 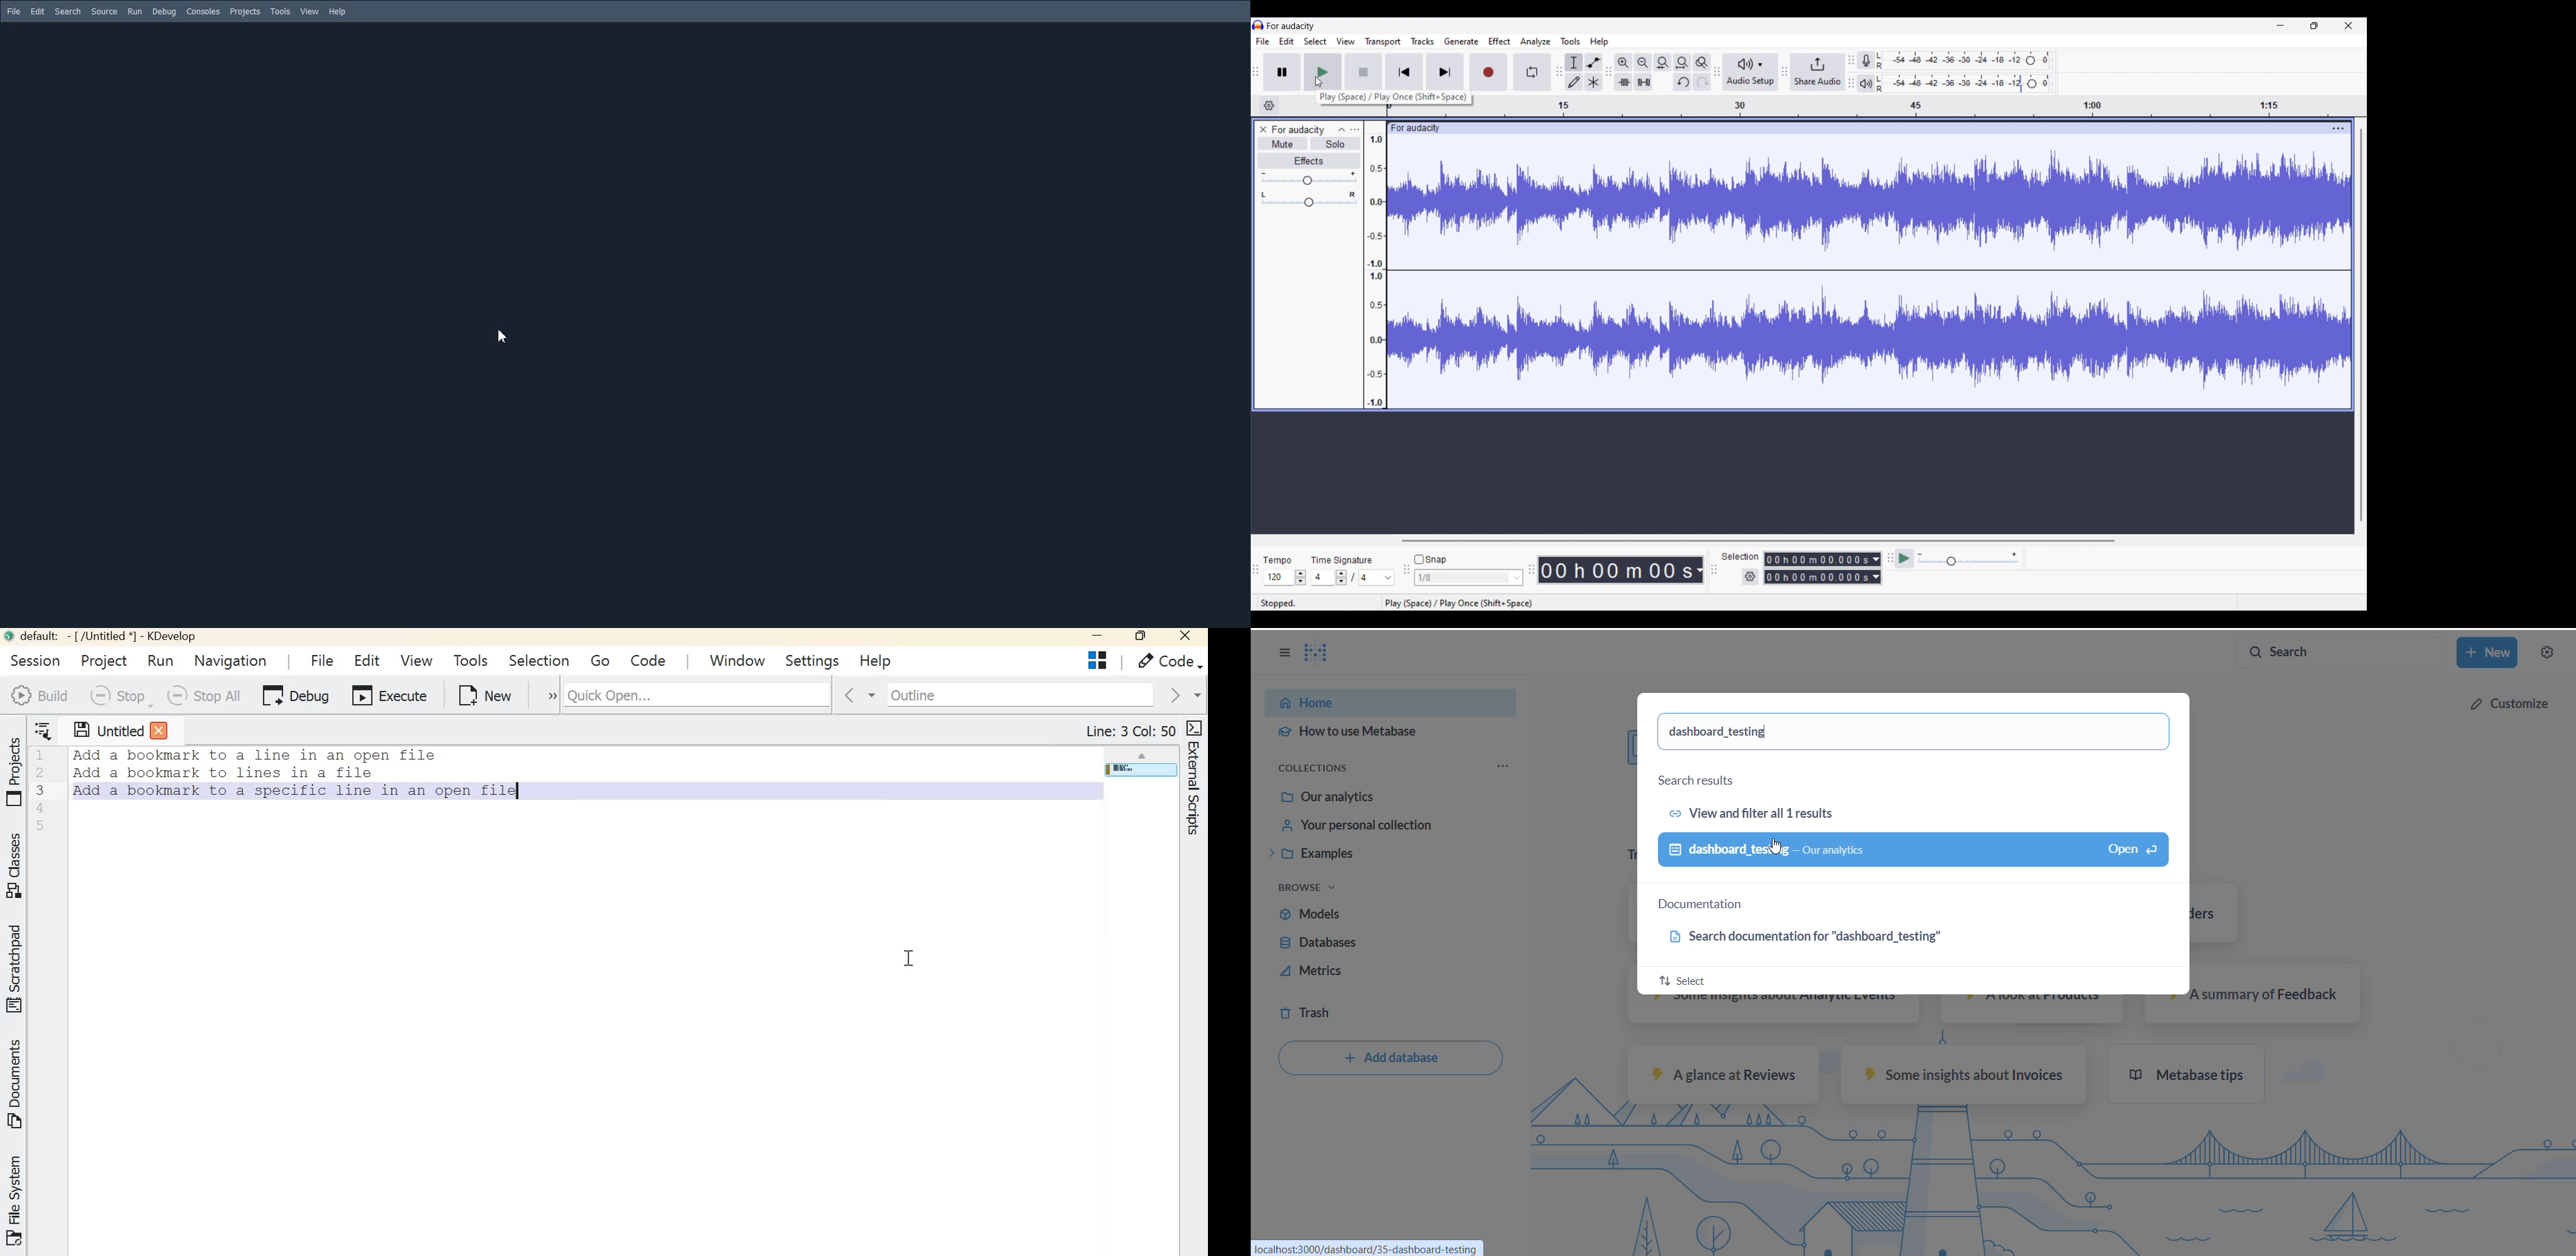 I want to click on Current track, so click(x=1869, y=272).